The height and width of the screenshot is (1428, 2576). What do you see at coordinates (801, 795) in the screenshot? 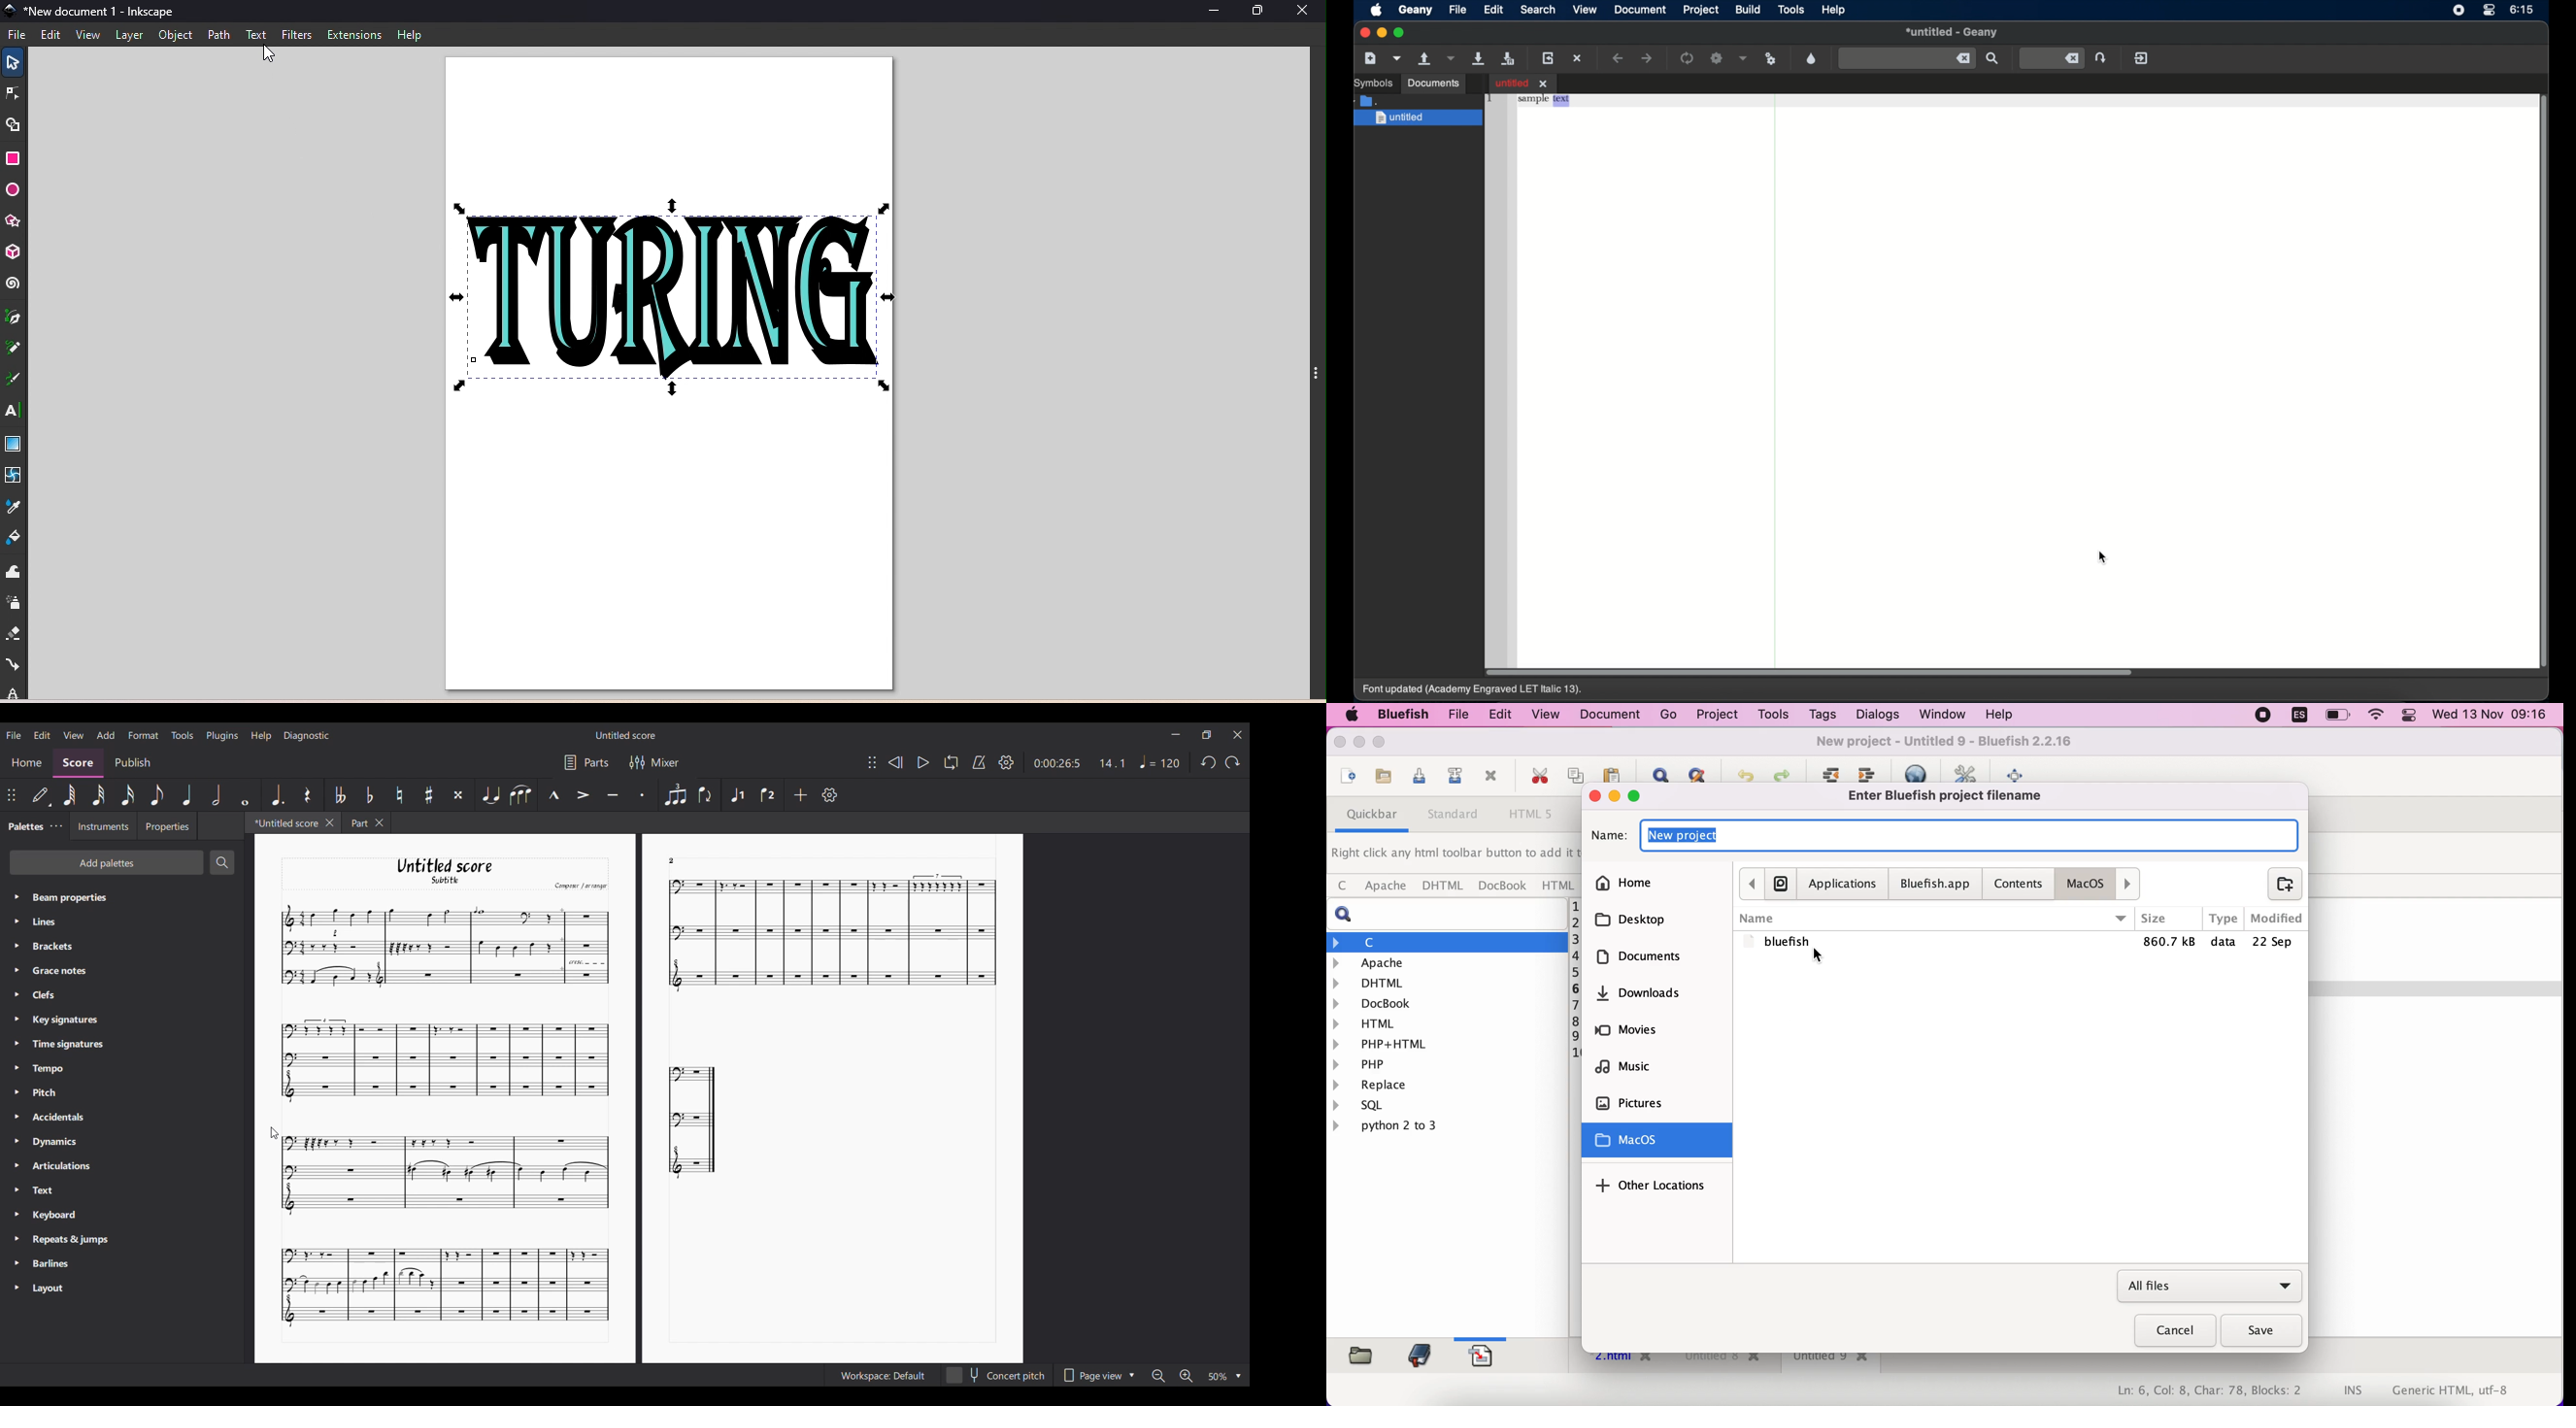
I see `Add` at bounding box center [801, 795].